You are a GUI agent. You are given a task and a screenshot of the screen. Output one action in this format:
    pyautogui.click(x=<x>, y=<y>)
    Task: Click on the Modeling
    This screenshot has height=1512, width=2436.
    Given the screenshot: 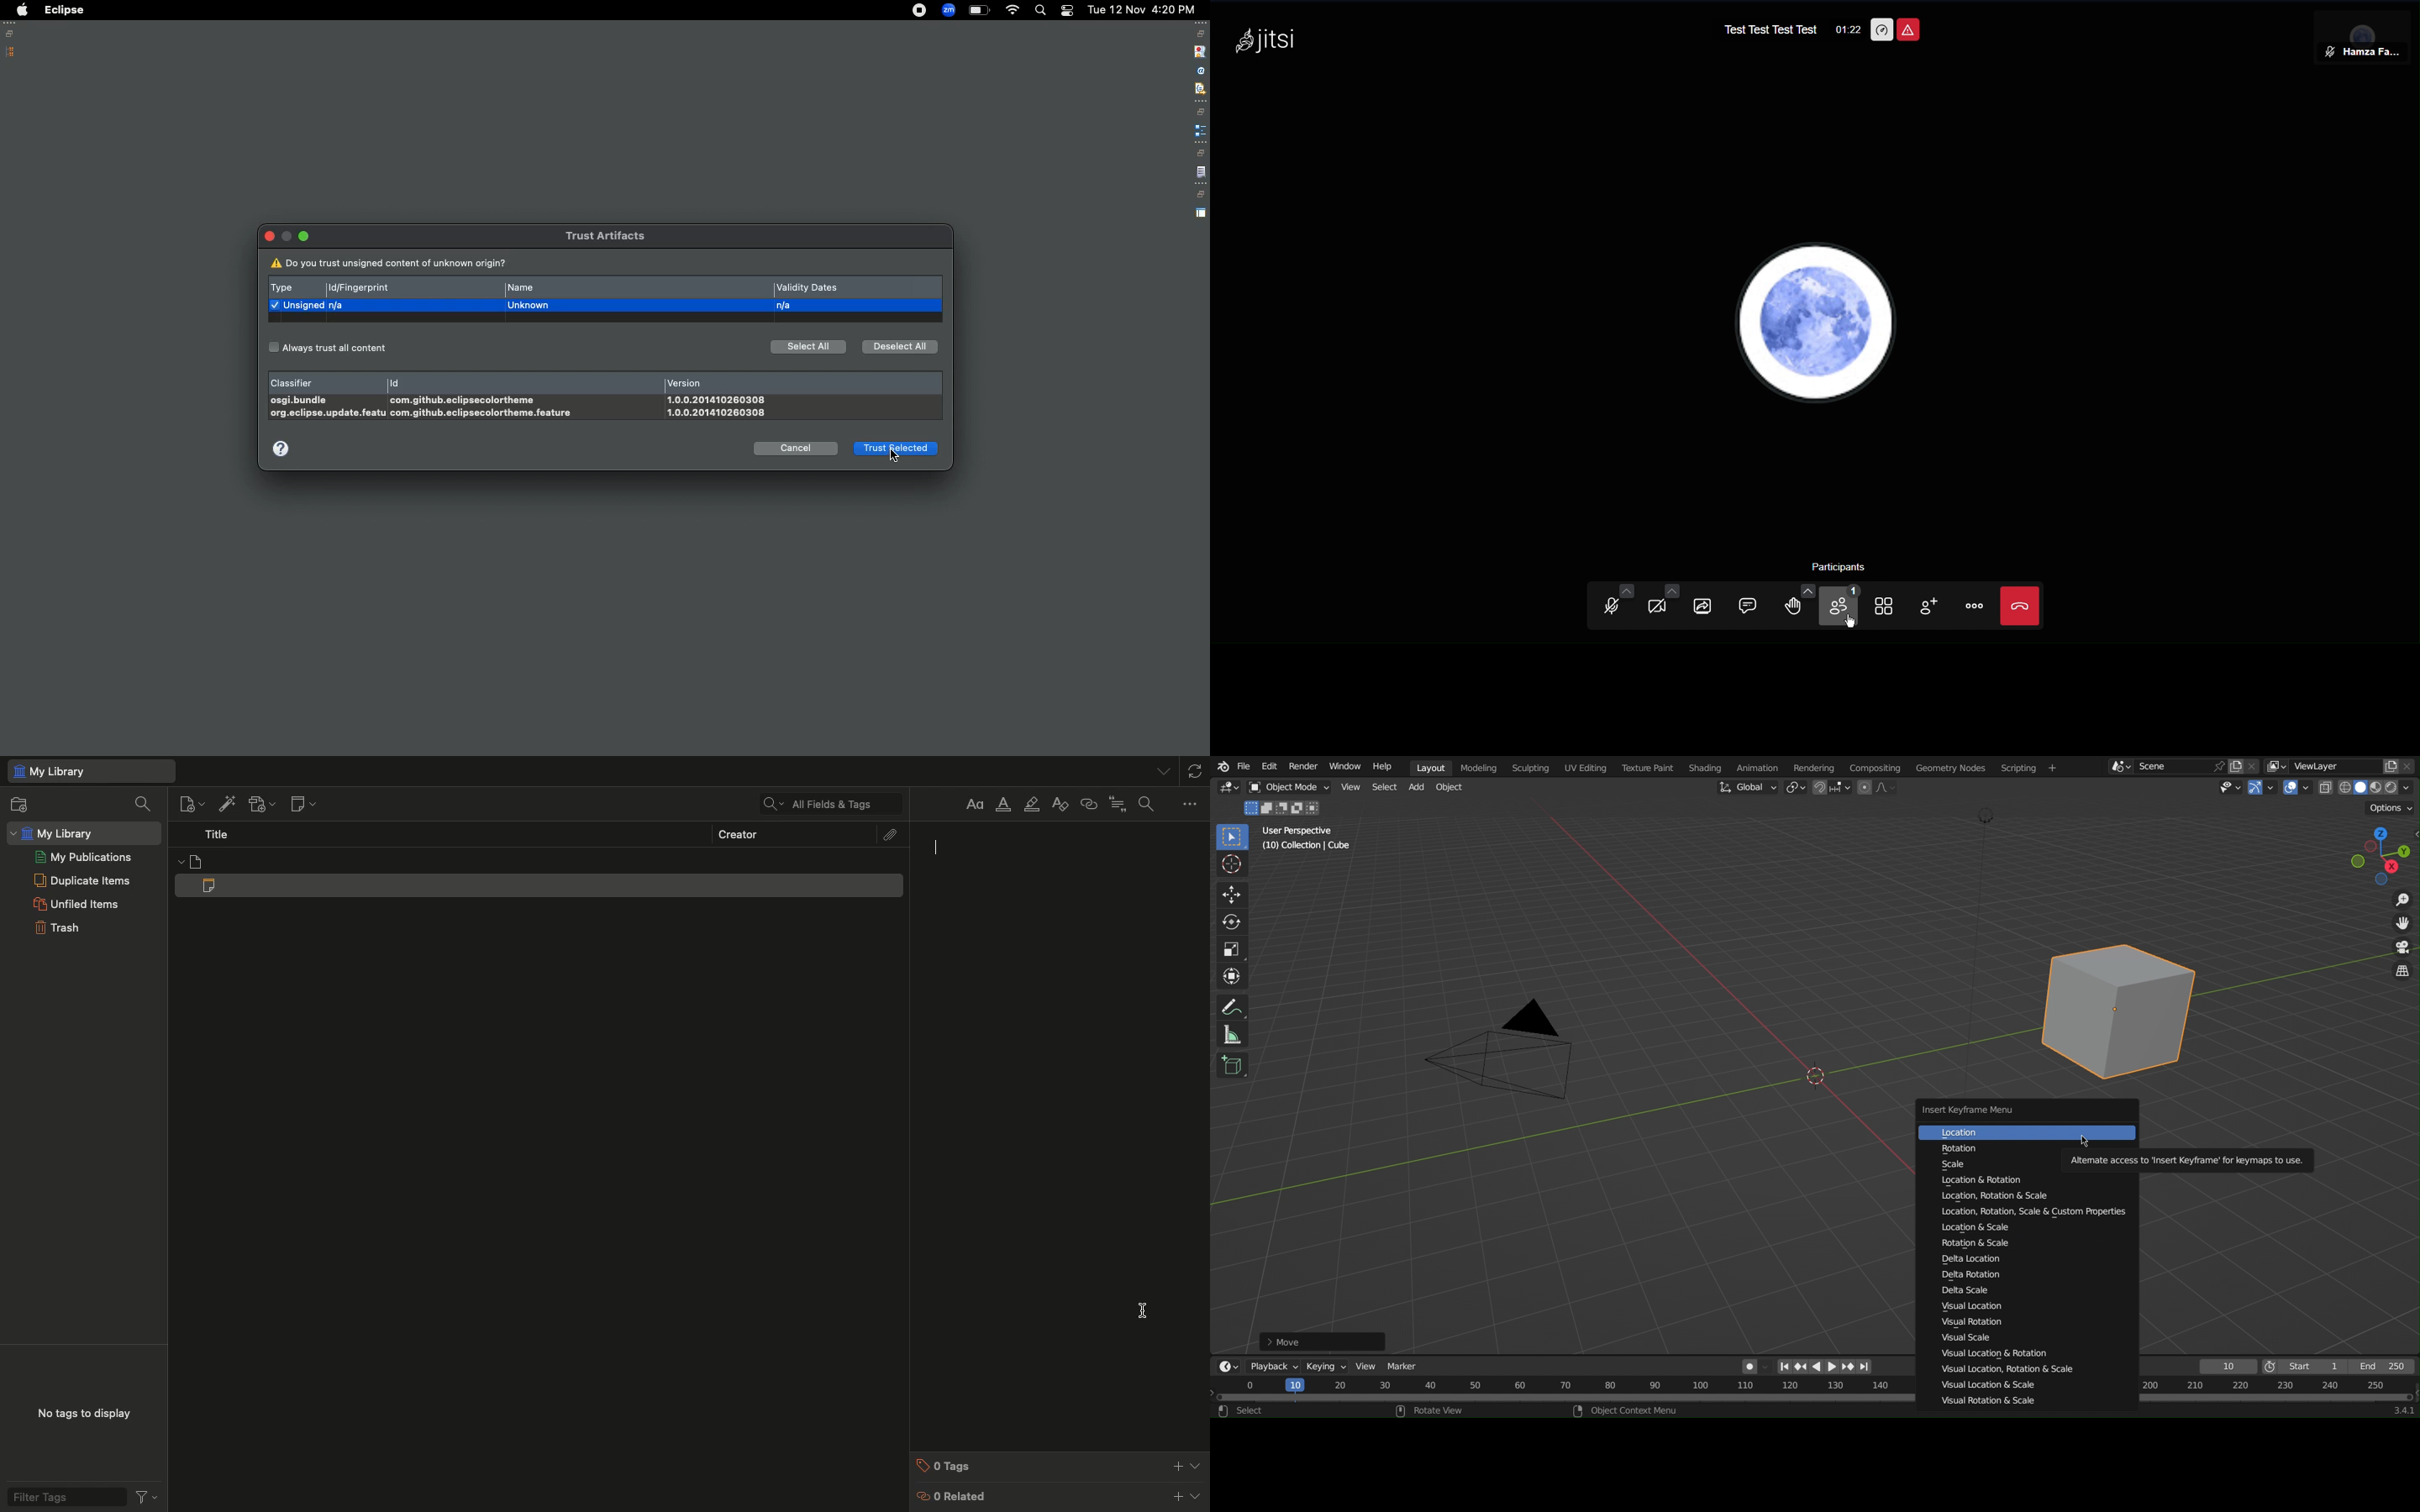 What is the action you would take?
    pyautogui.click(x=1482, y=766)
    